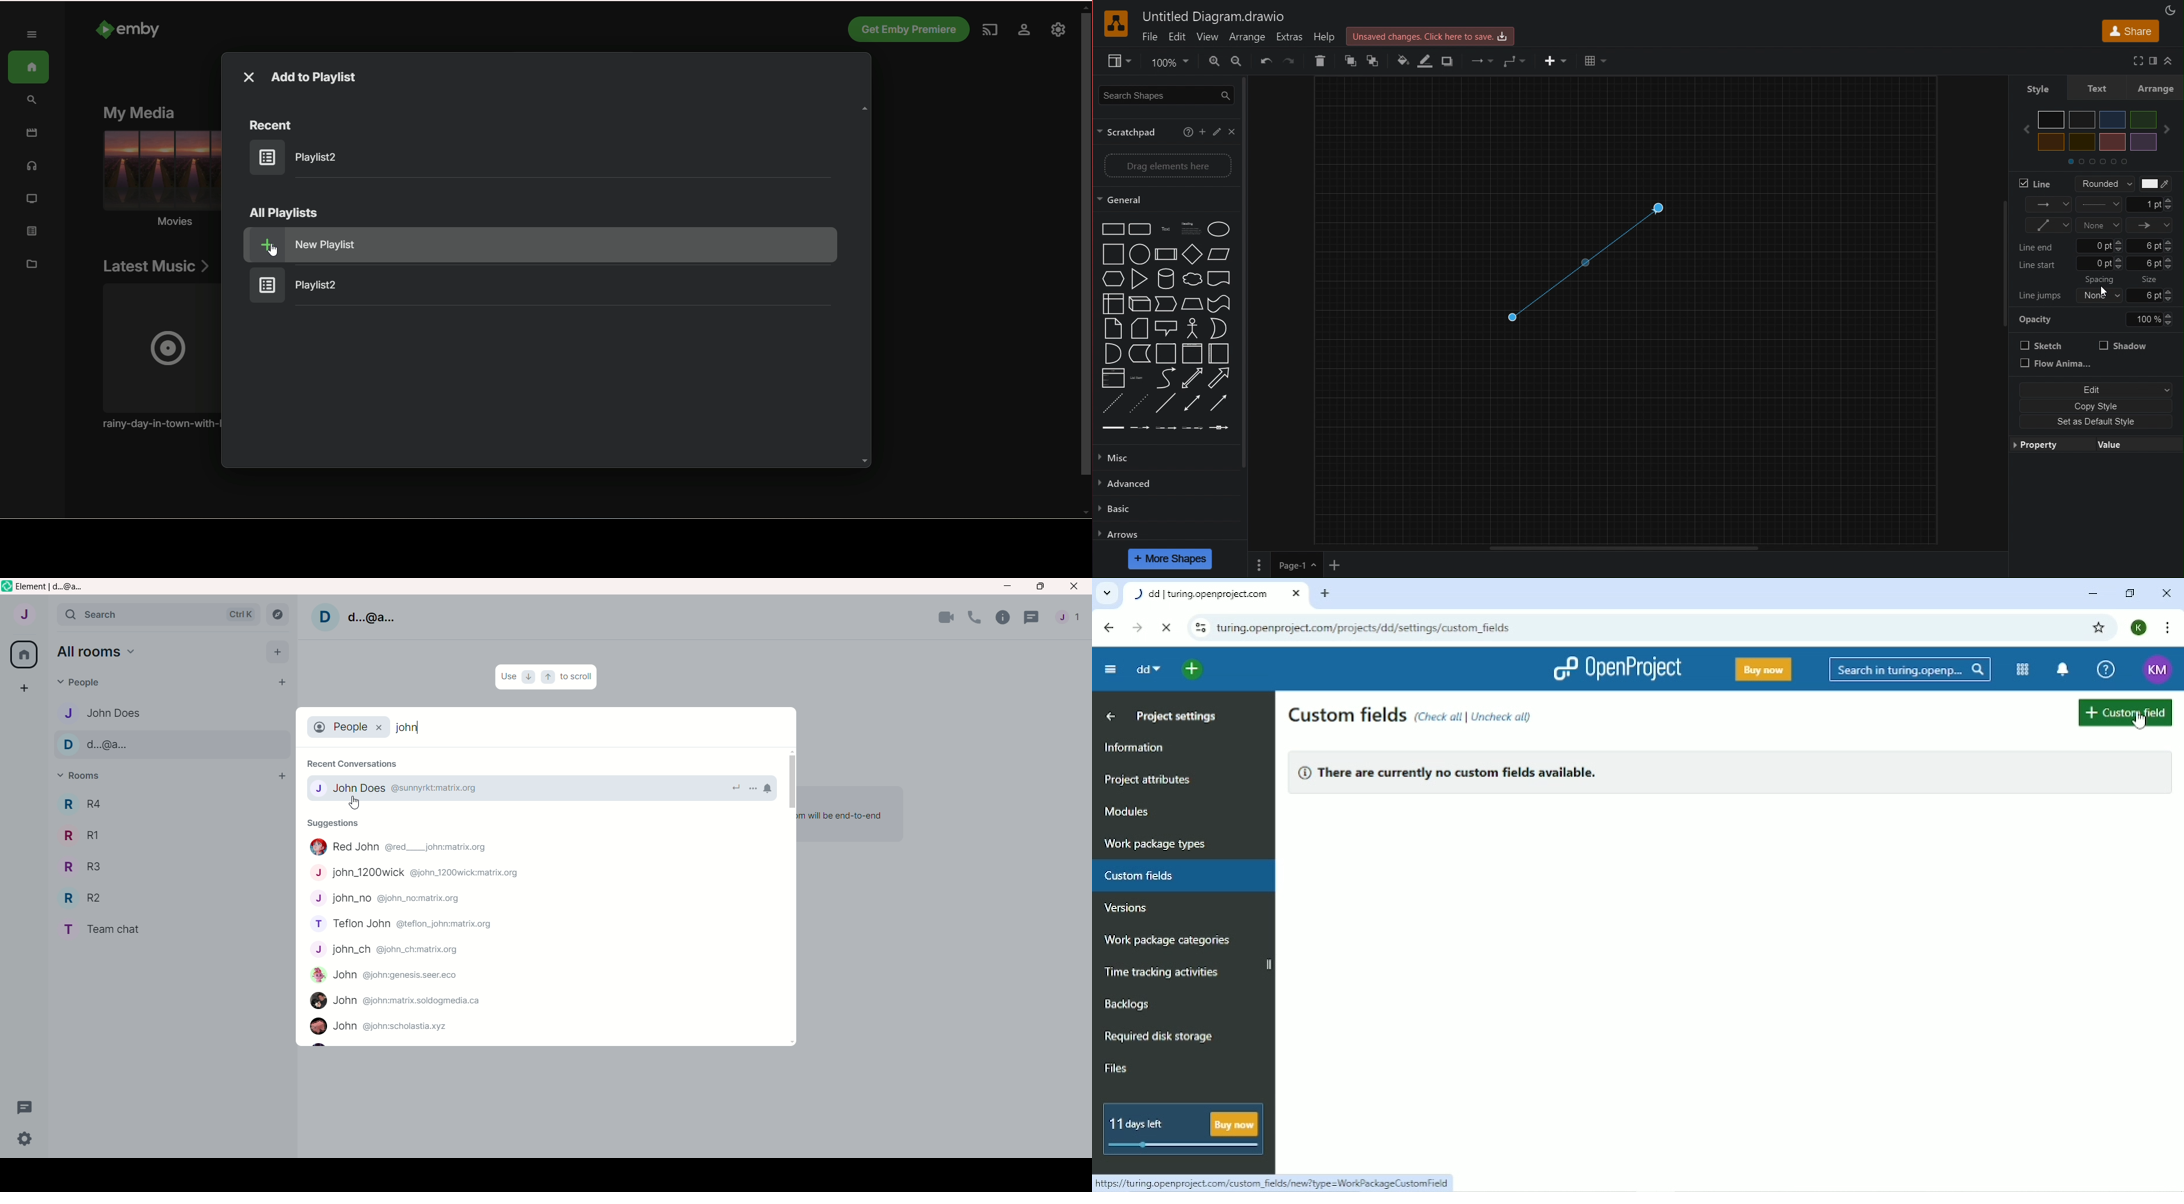  I want to click on emby, so click(139, 30).